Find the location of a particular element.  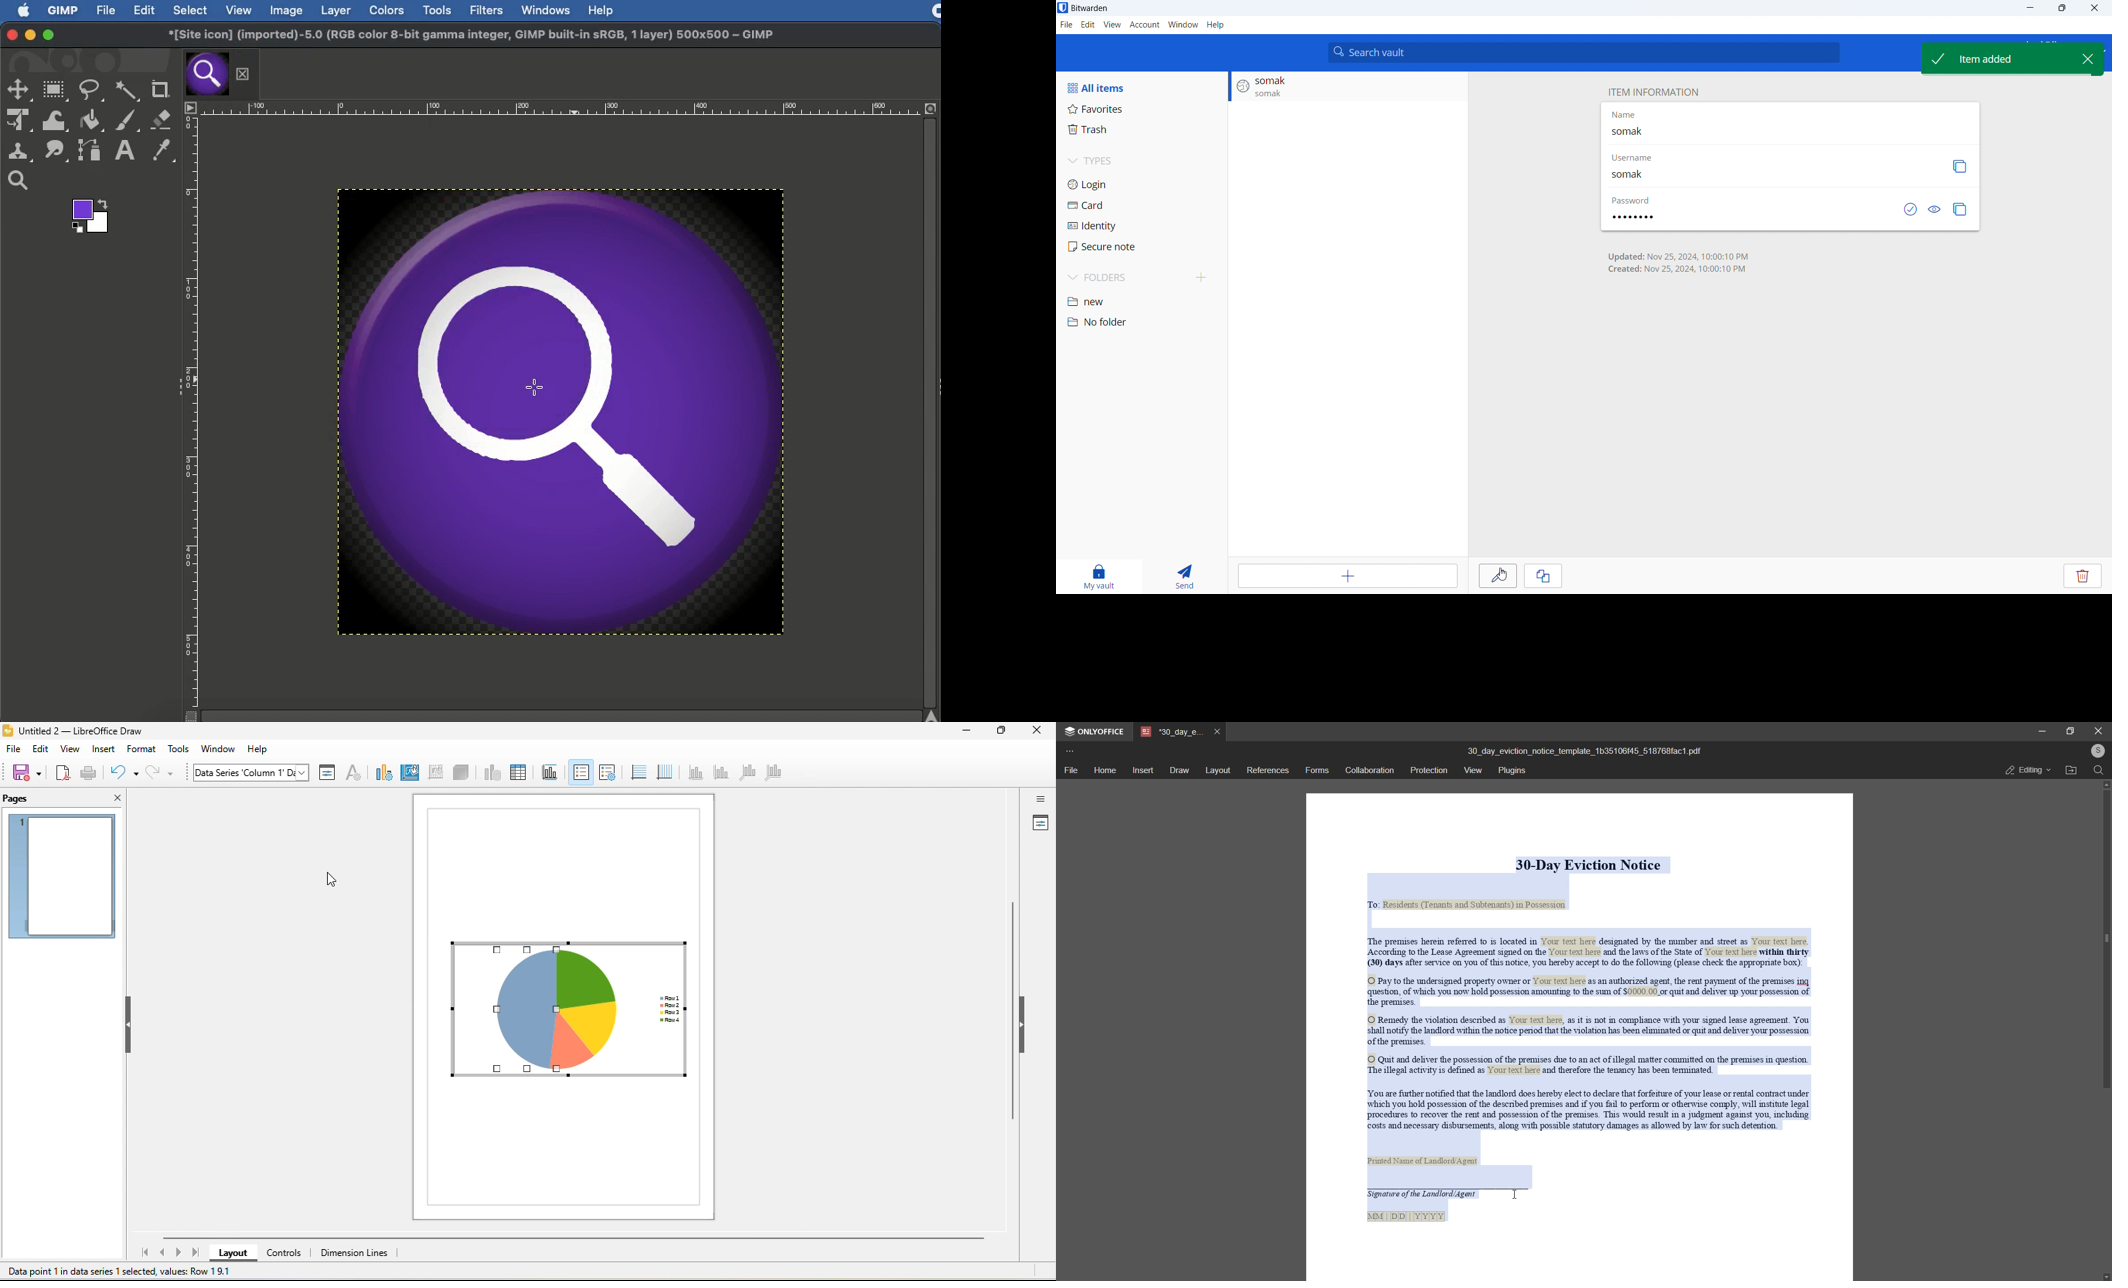

format is located at coordinates (142, 748).